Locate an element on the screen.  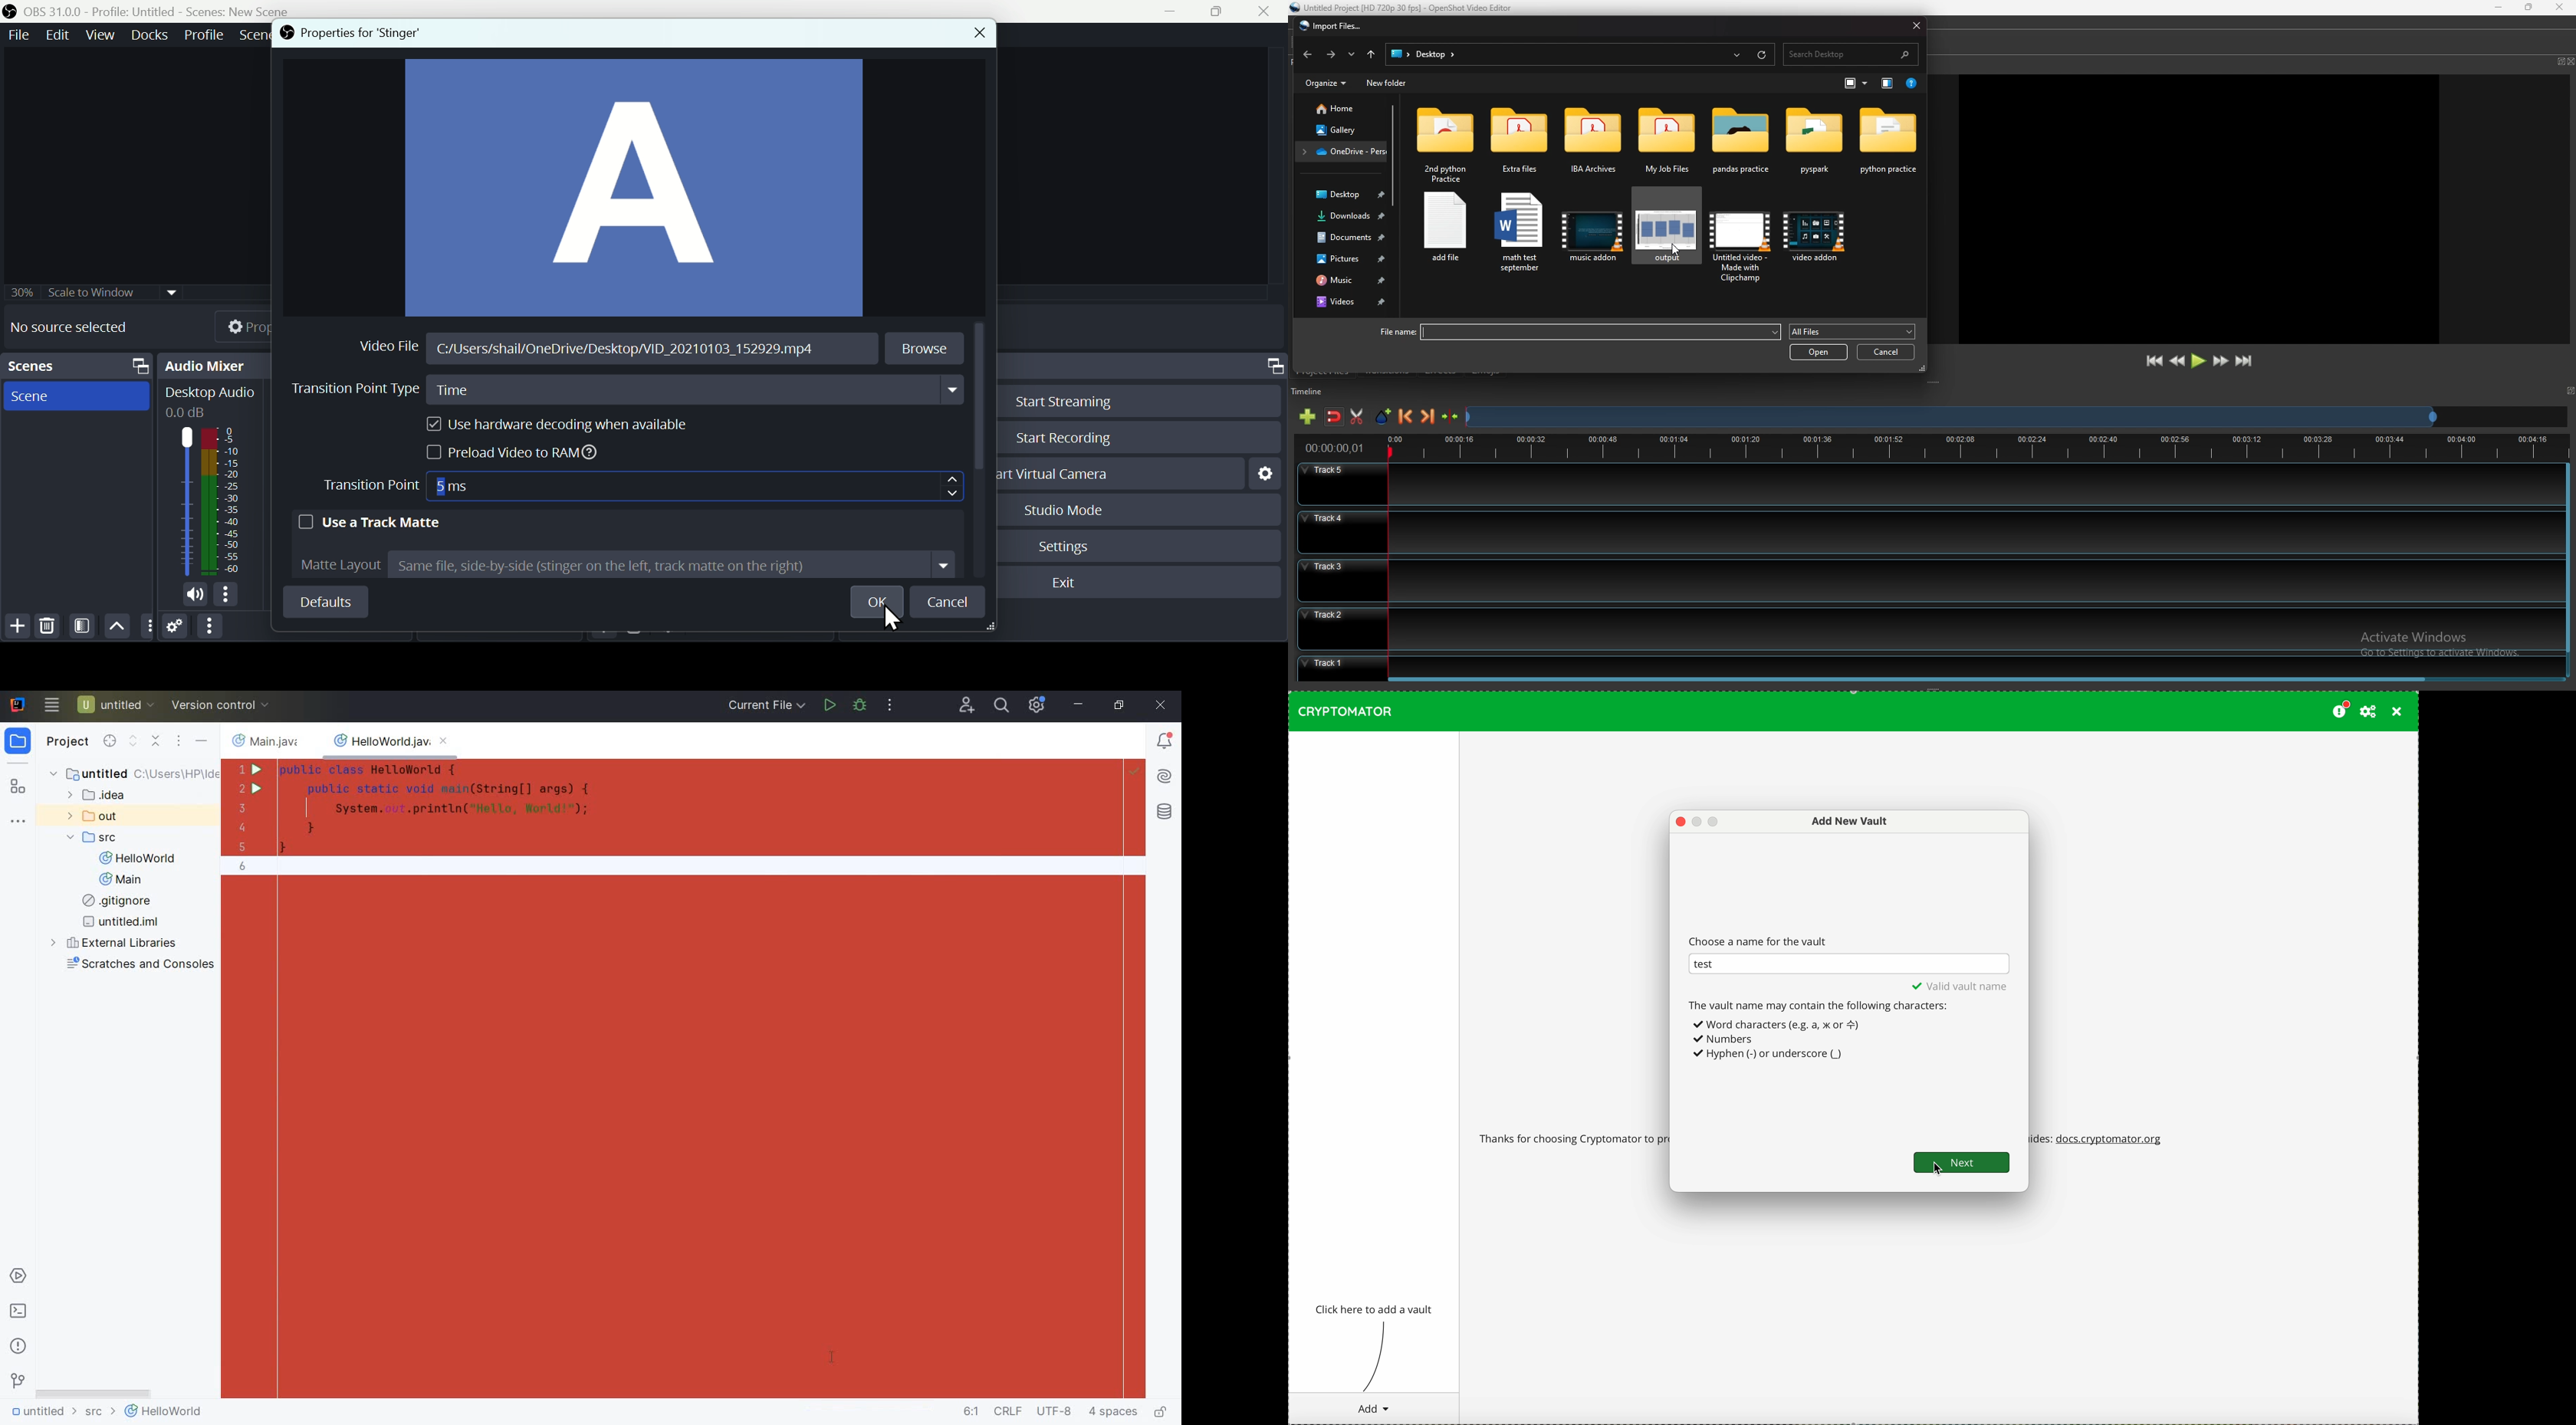
close is located at coordinates (1917, 24).